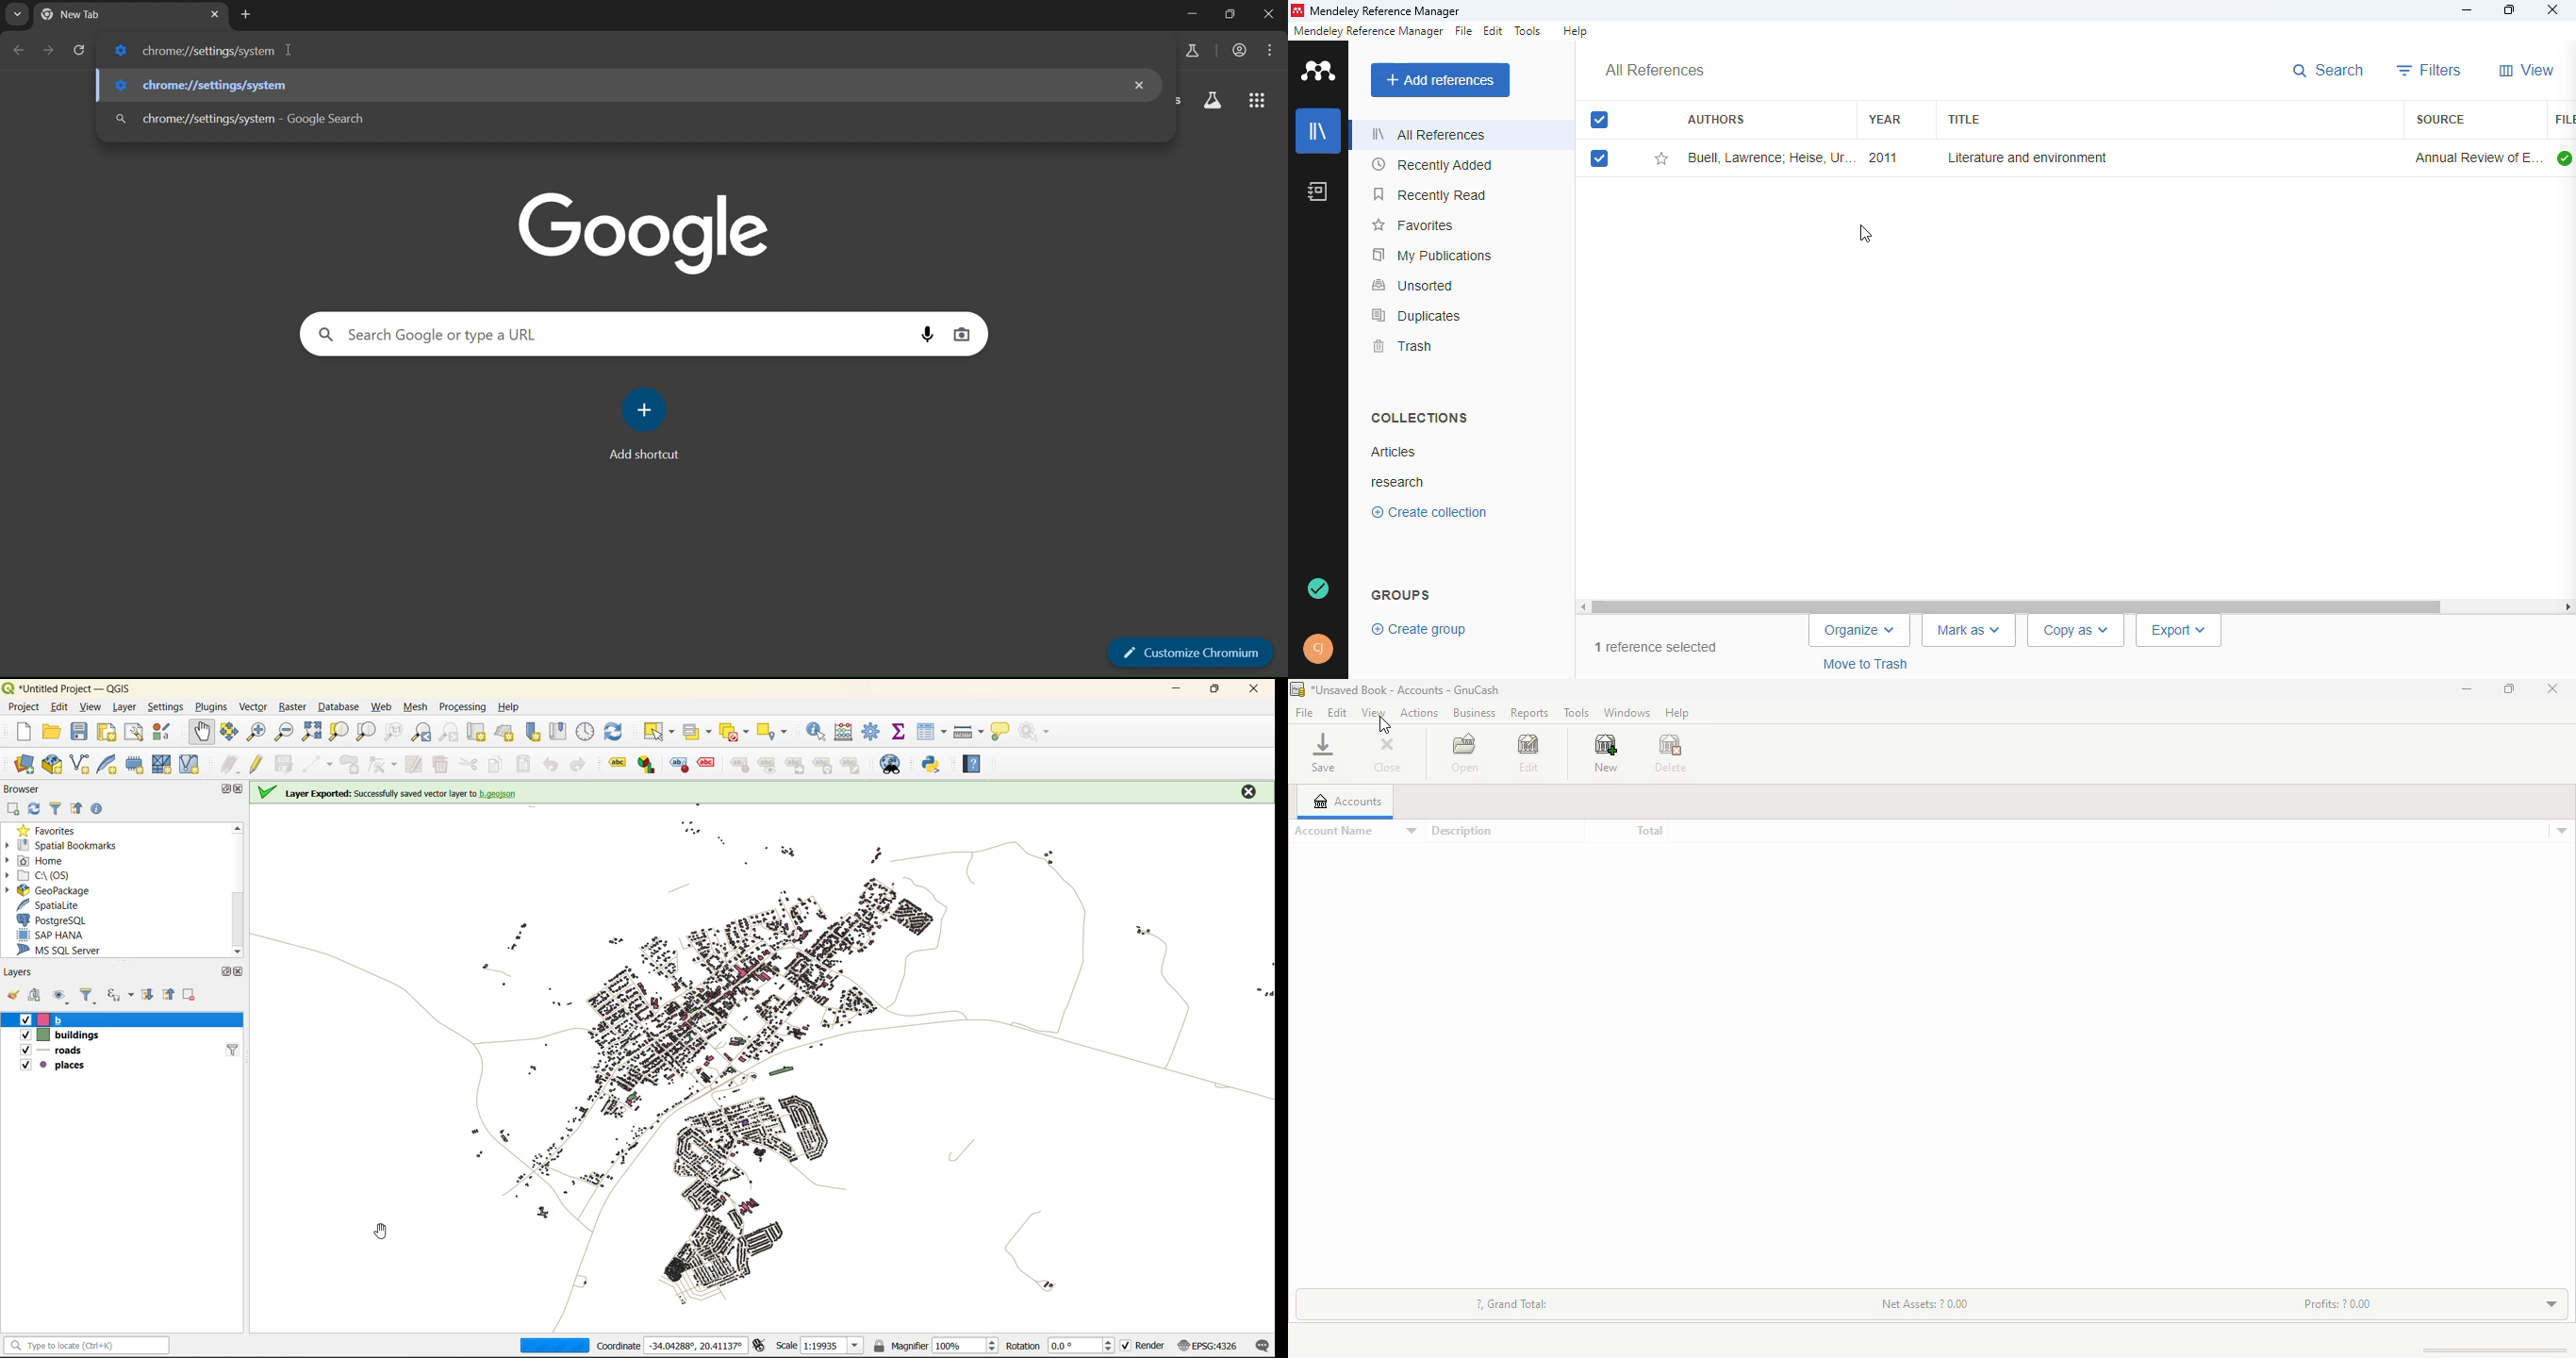 This screenshot has width=2576, height=1372. Describe the element at coordinates (2440, 119) in the screenshot. I see `source` at that location.